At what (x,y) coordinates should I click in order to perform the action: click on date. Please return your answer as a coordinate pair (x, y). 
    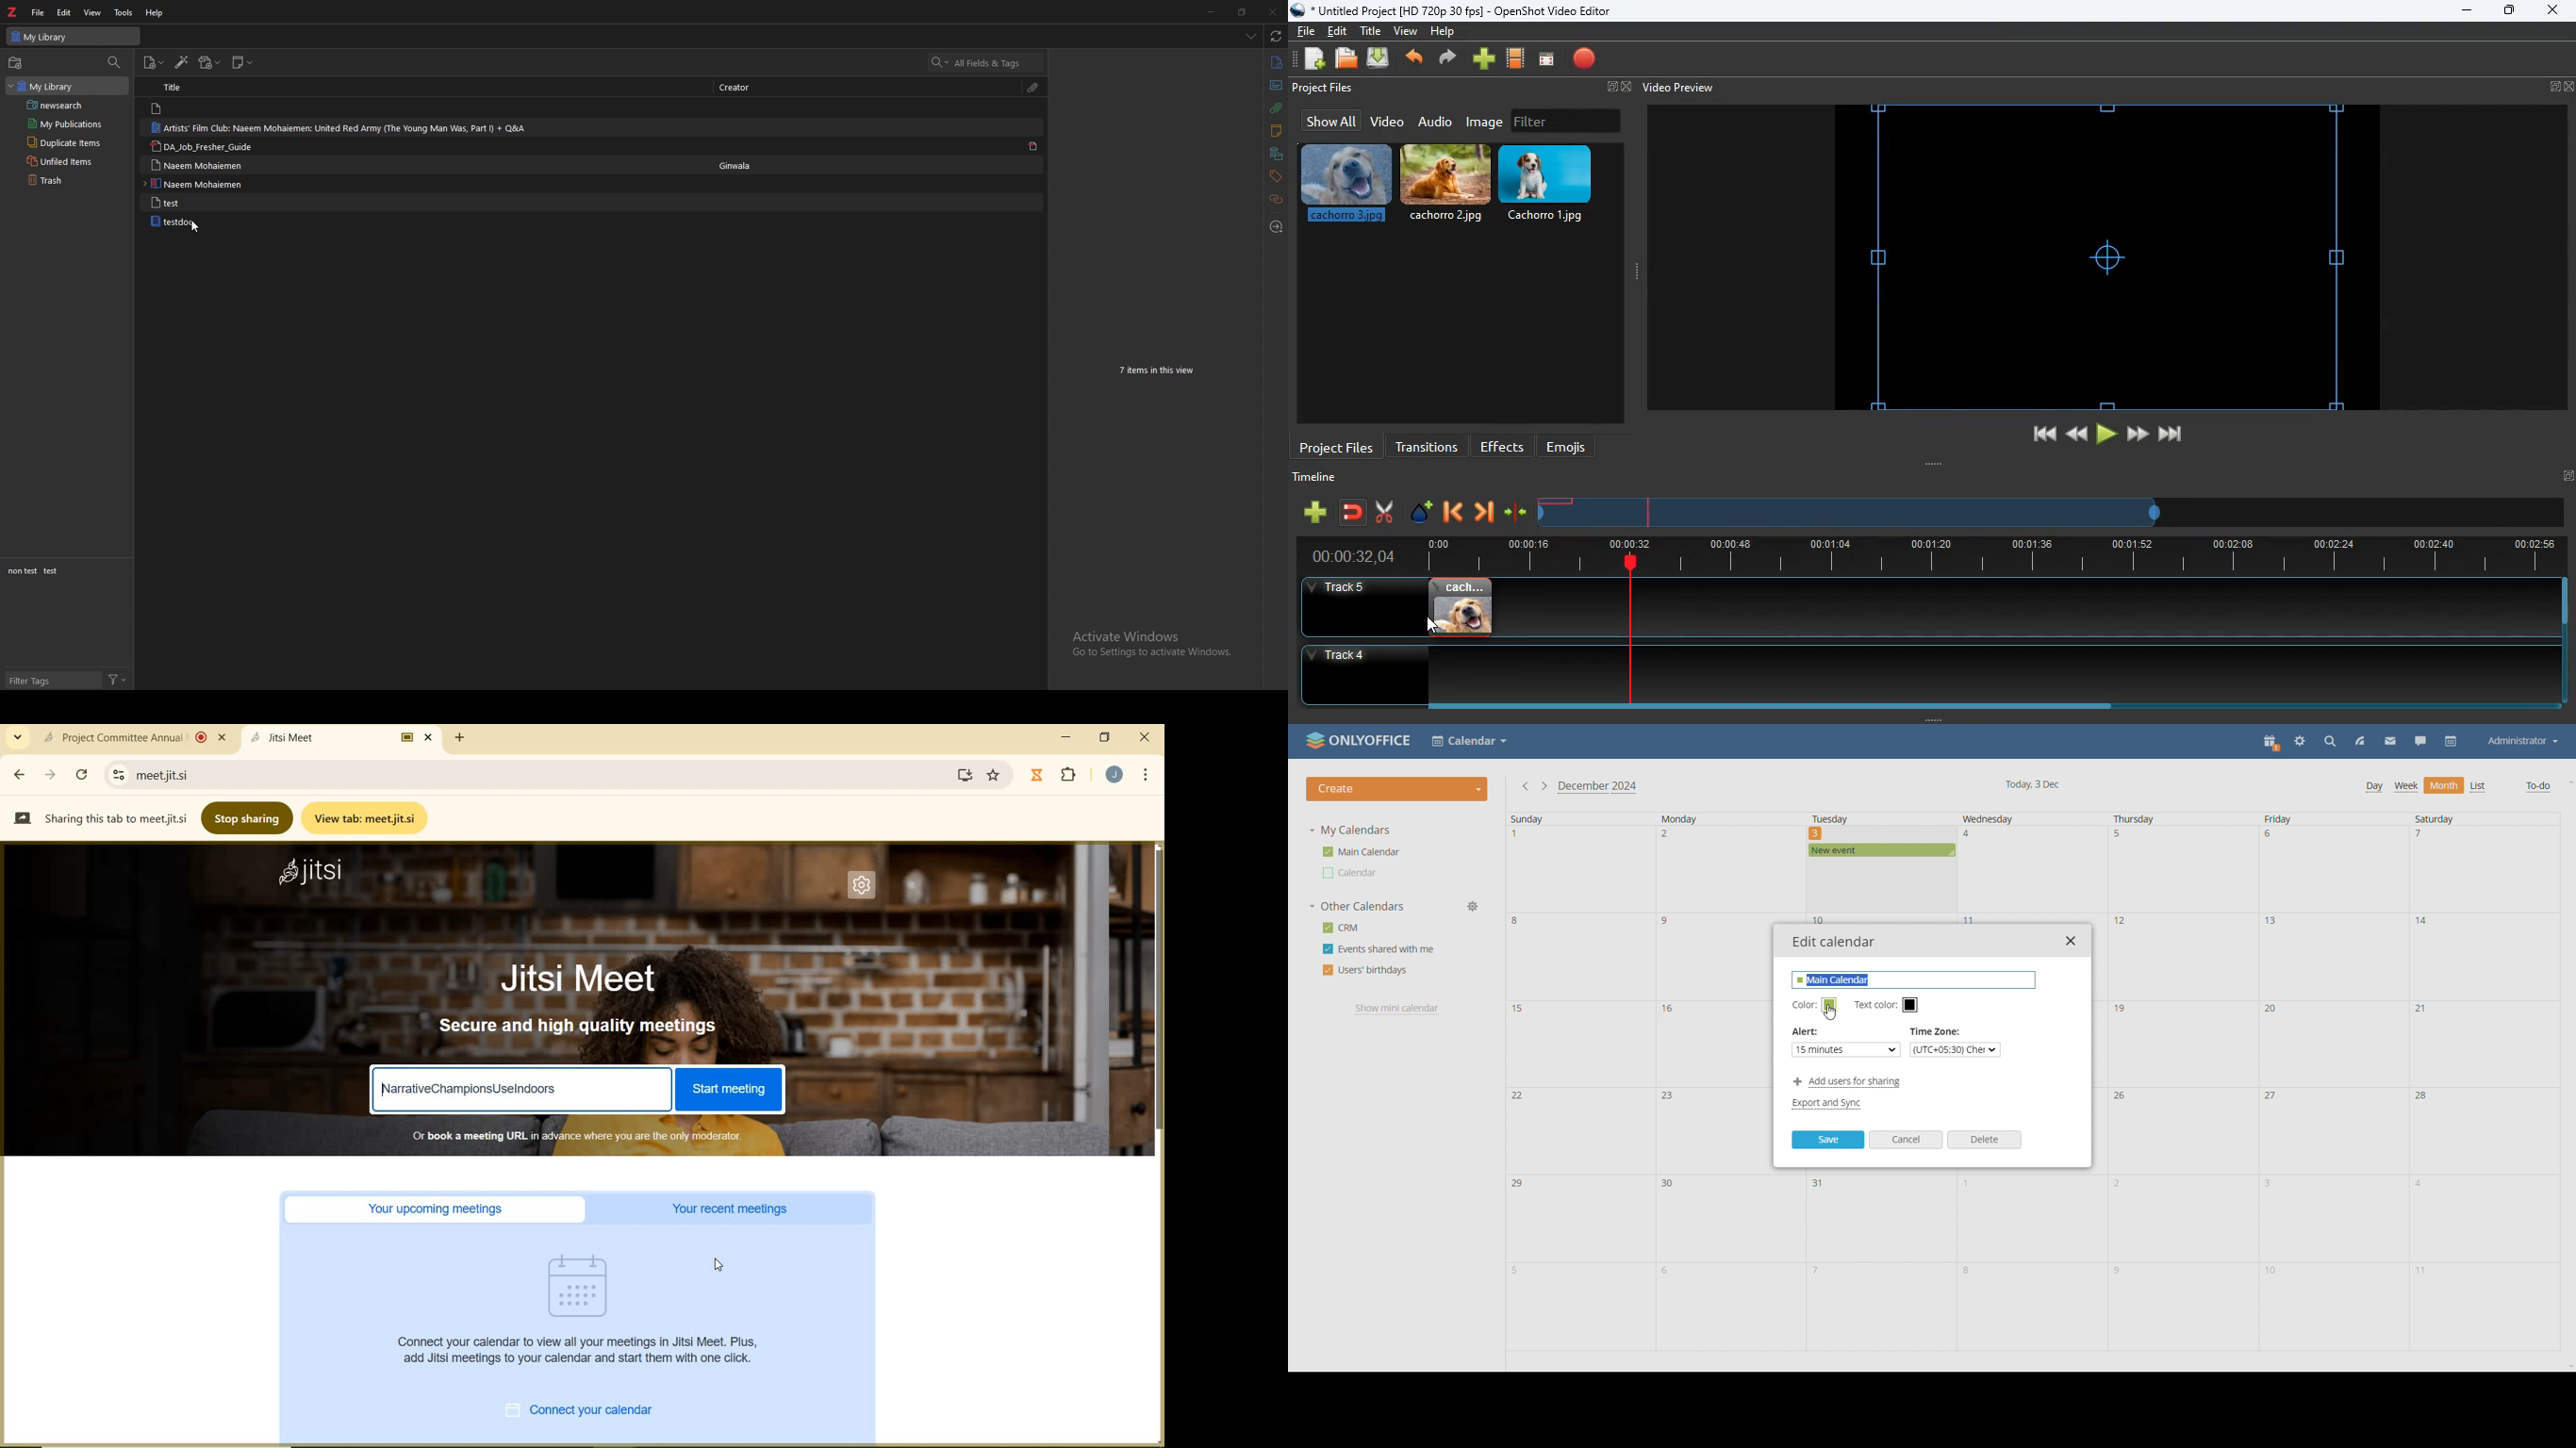
    Looking at the image, I should click on (1577, 1217).